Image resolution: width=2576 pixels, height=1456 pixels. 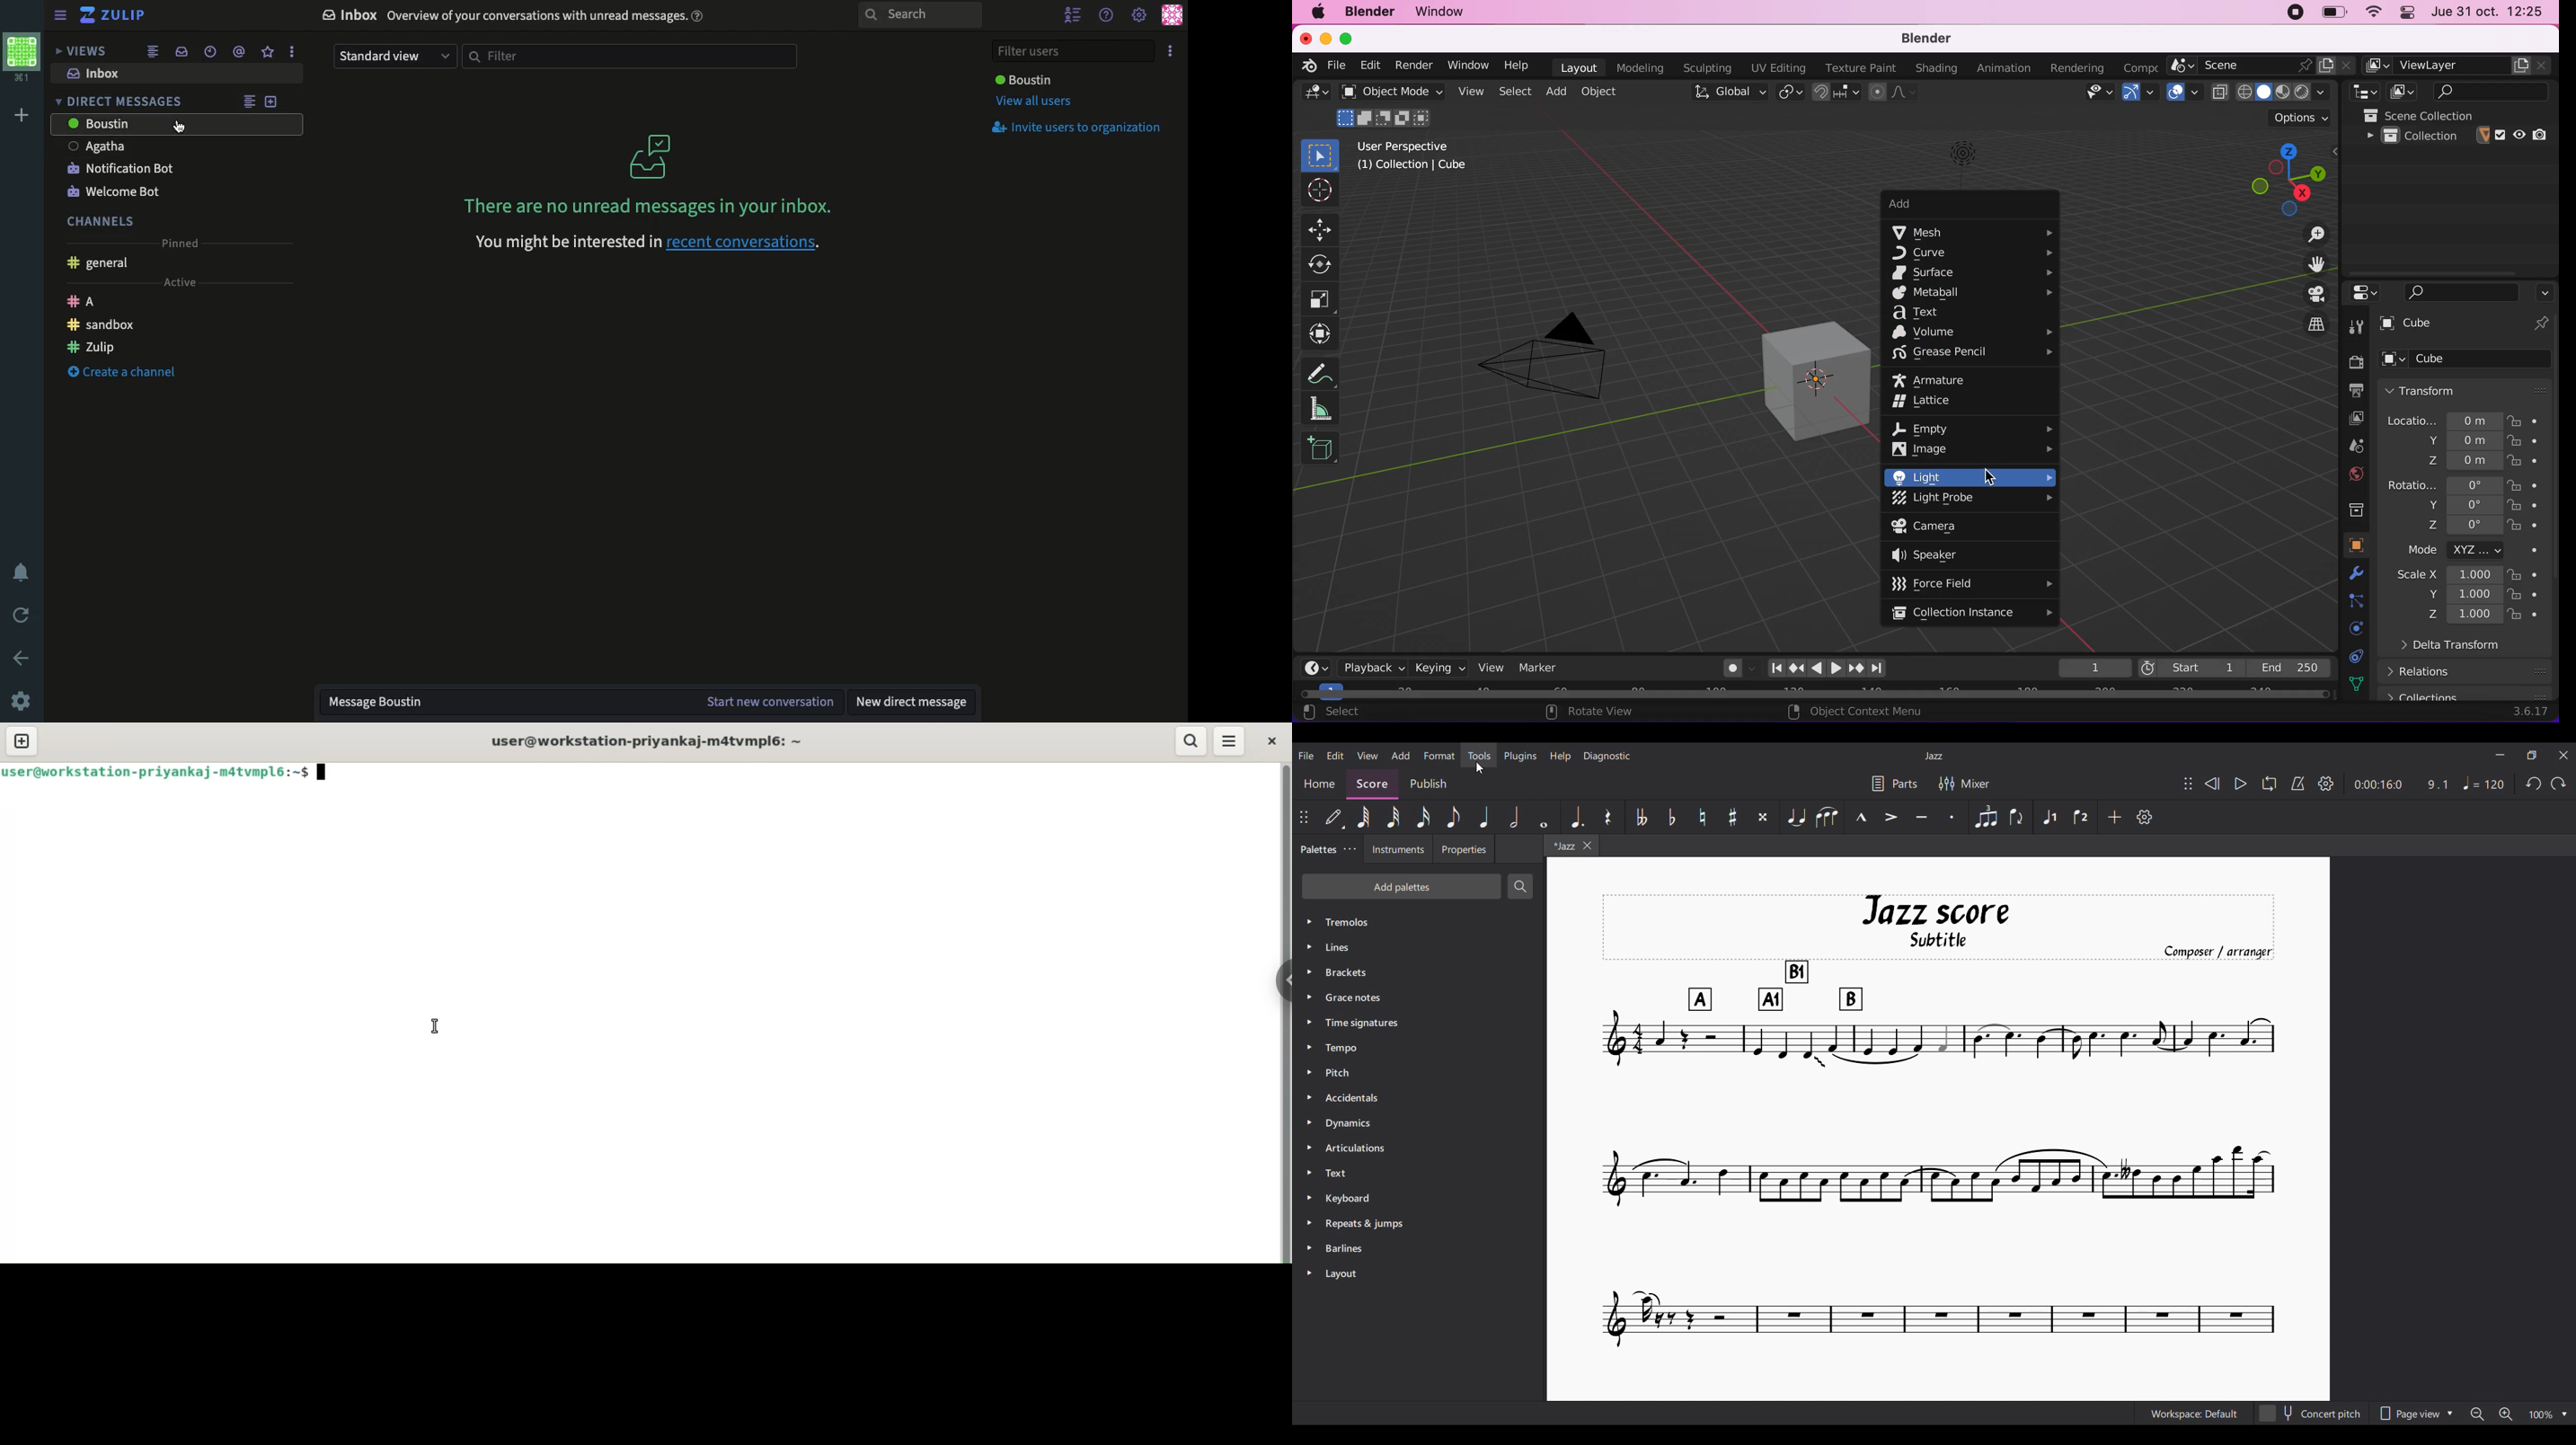 What do you see at coordinates (2444, 485) in the screenshot?
I see `rotatio... 0` at bounding box center [2444, 485].